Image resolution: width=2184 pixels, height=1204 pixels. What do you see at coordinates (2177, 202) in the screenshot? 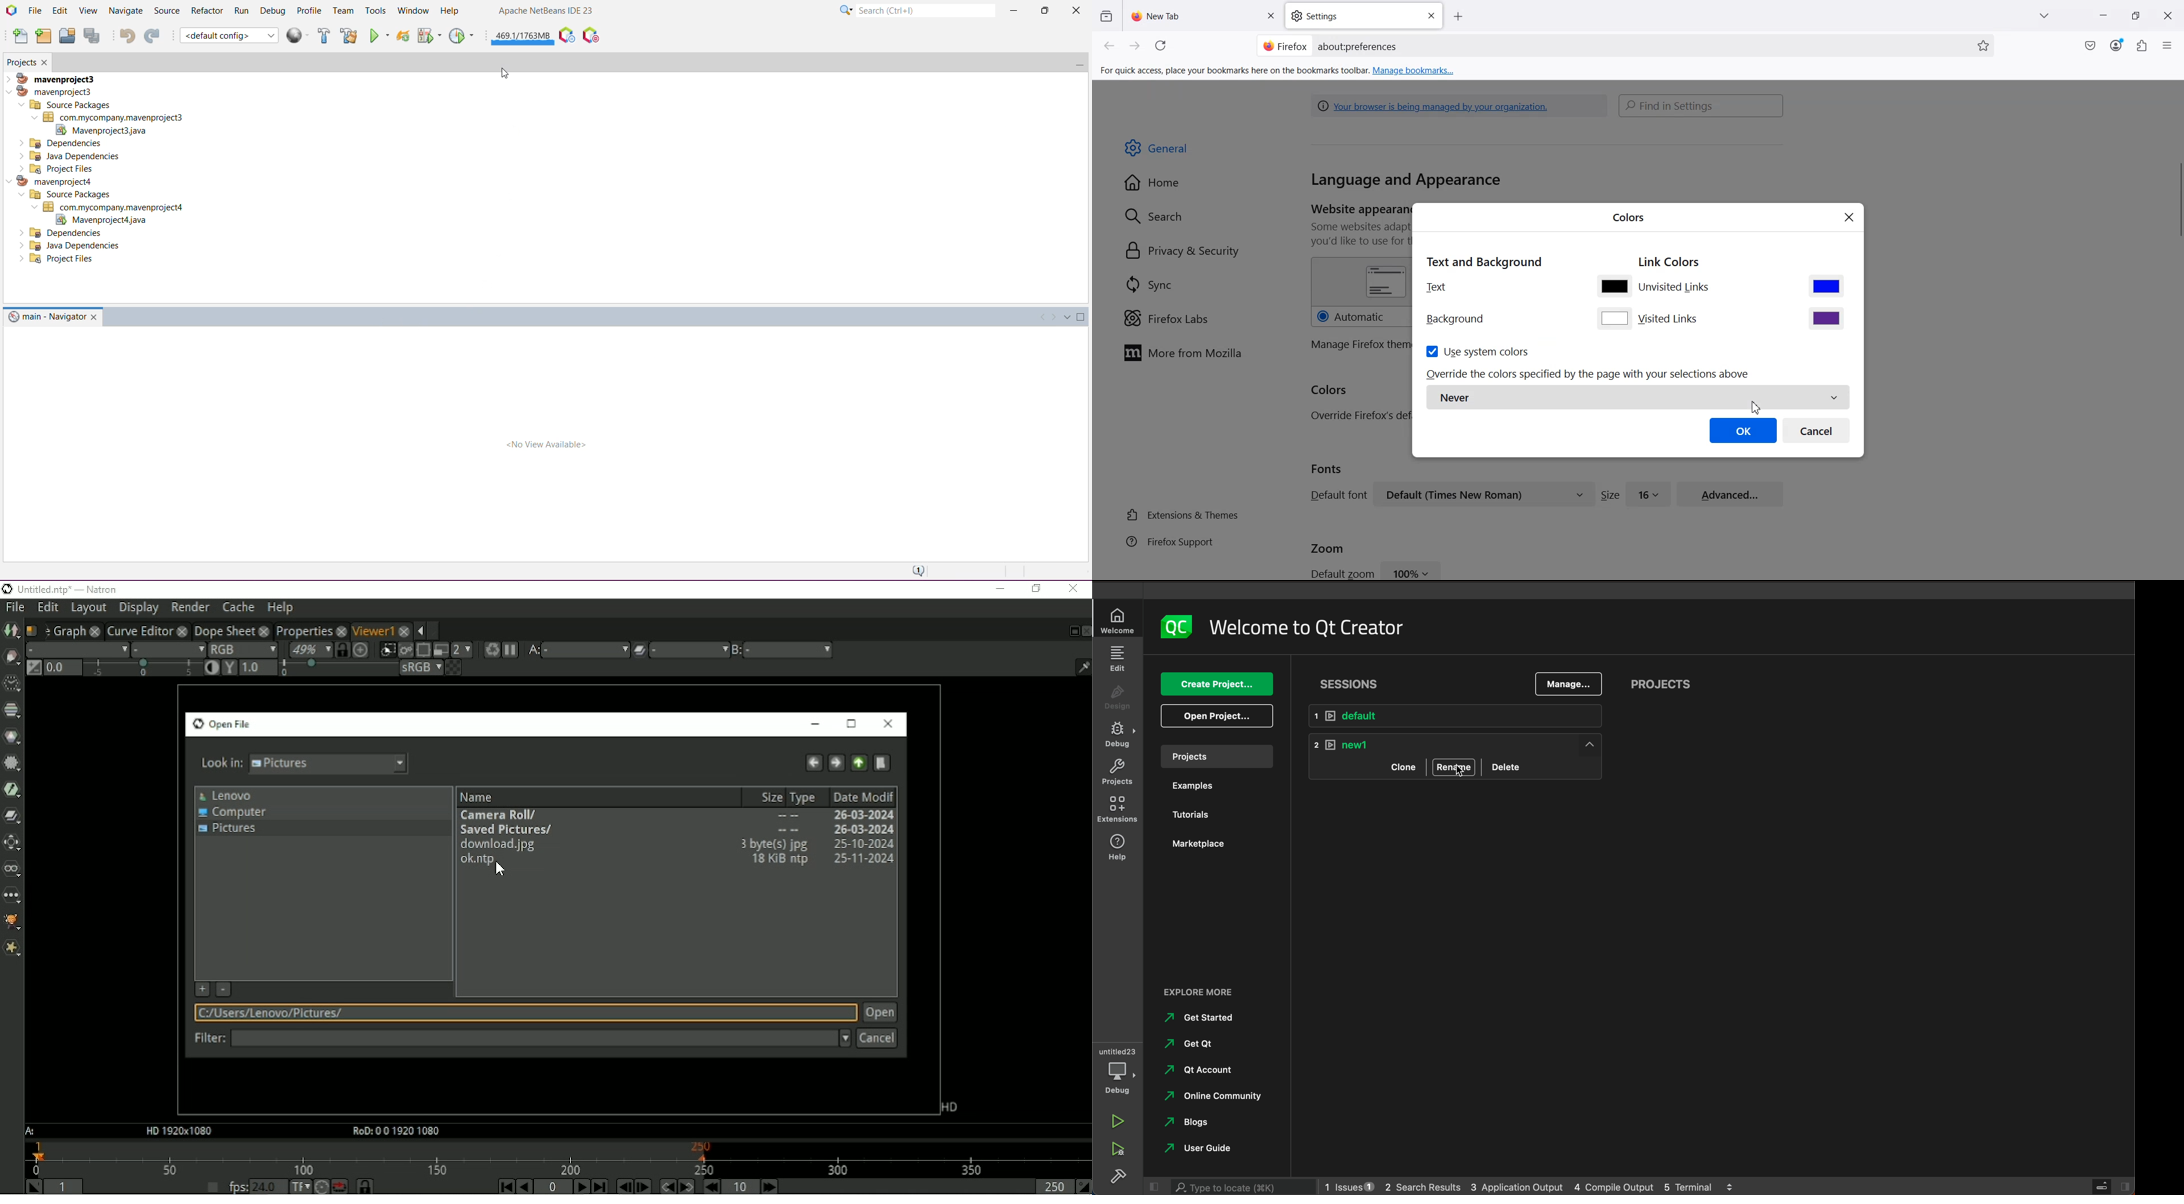
I see `Vertical Scroll bar` at bounding box center [2177, 202].